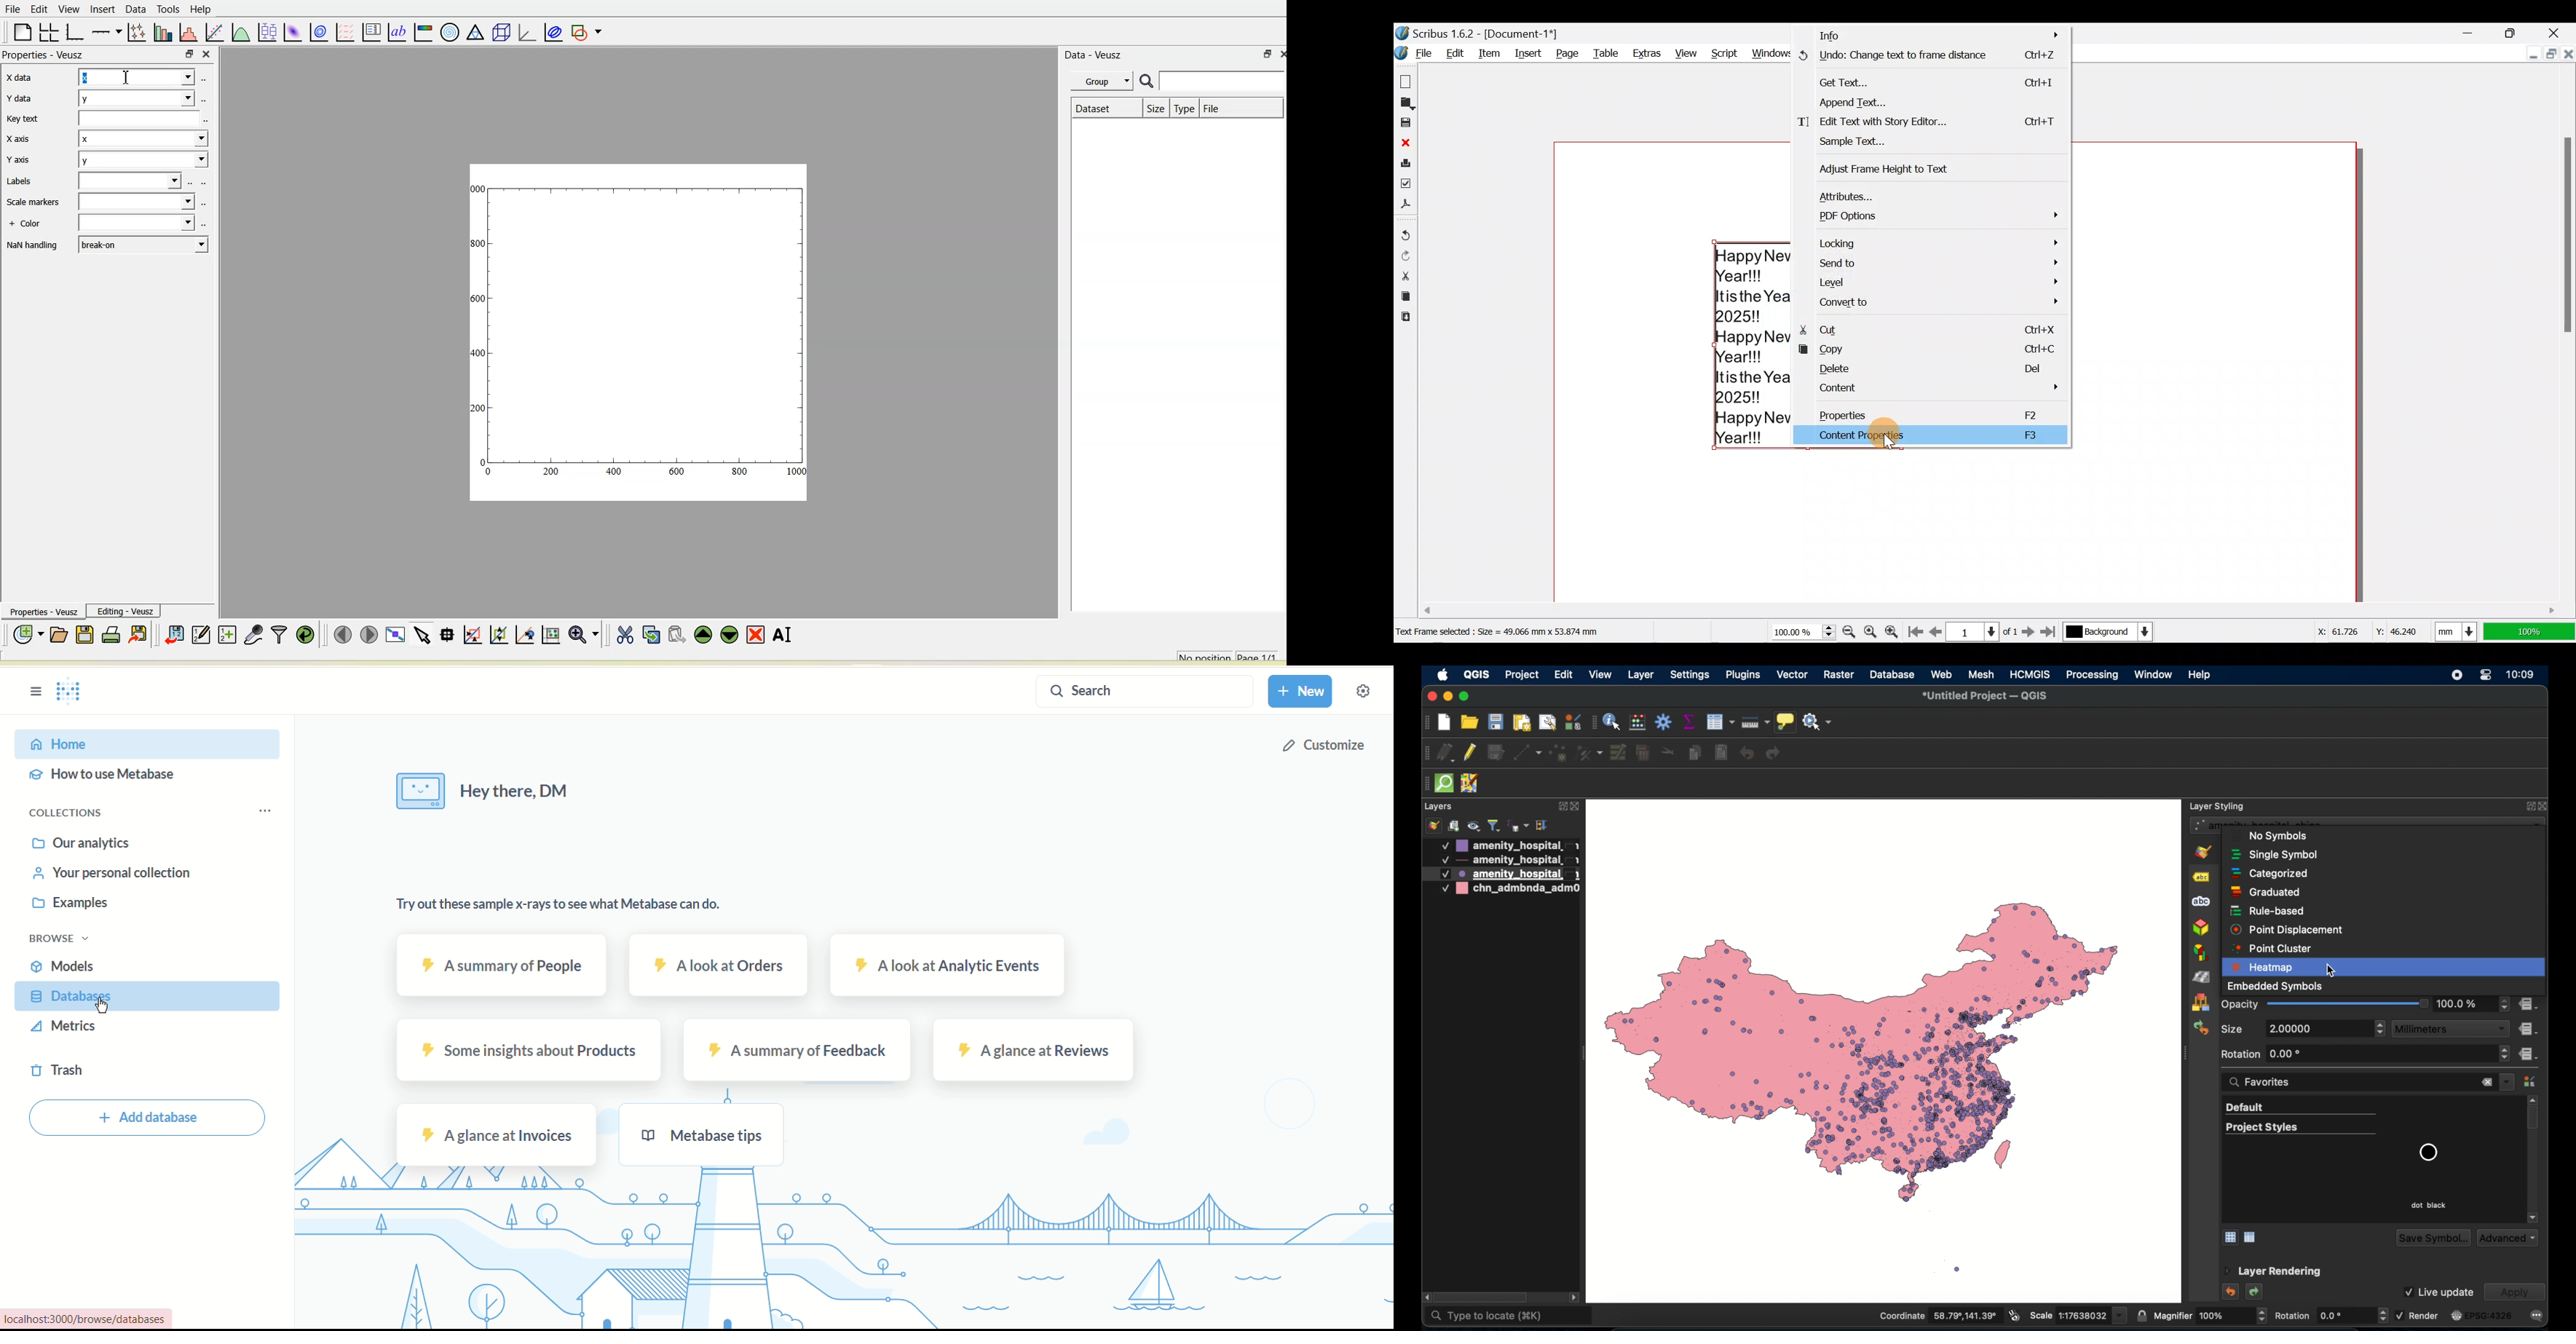 Image resolution: width=2576 pixels, height=1344 pixels. What do you see at coordinates (2201, 675) in the screenshot?
I see `help` at bounding box center [2201, 675].